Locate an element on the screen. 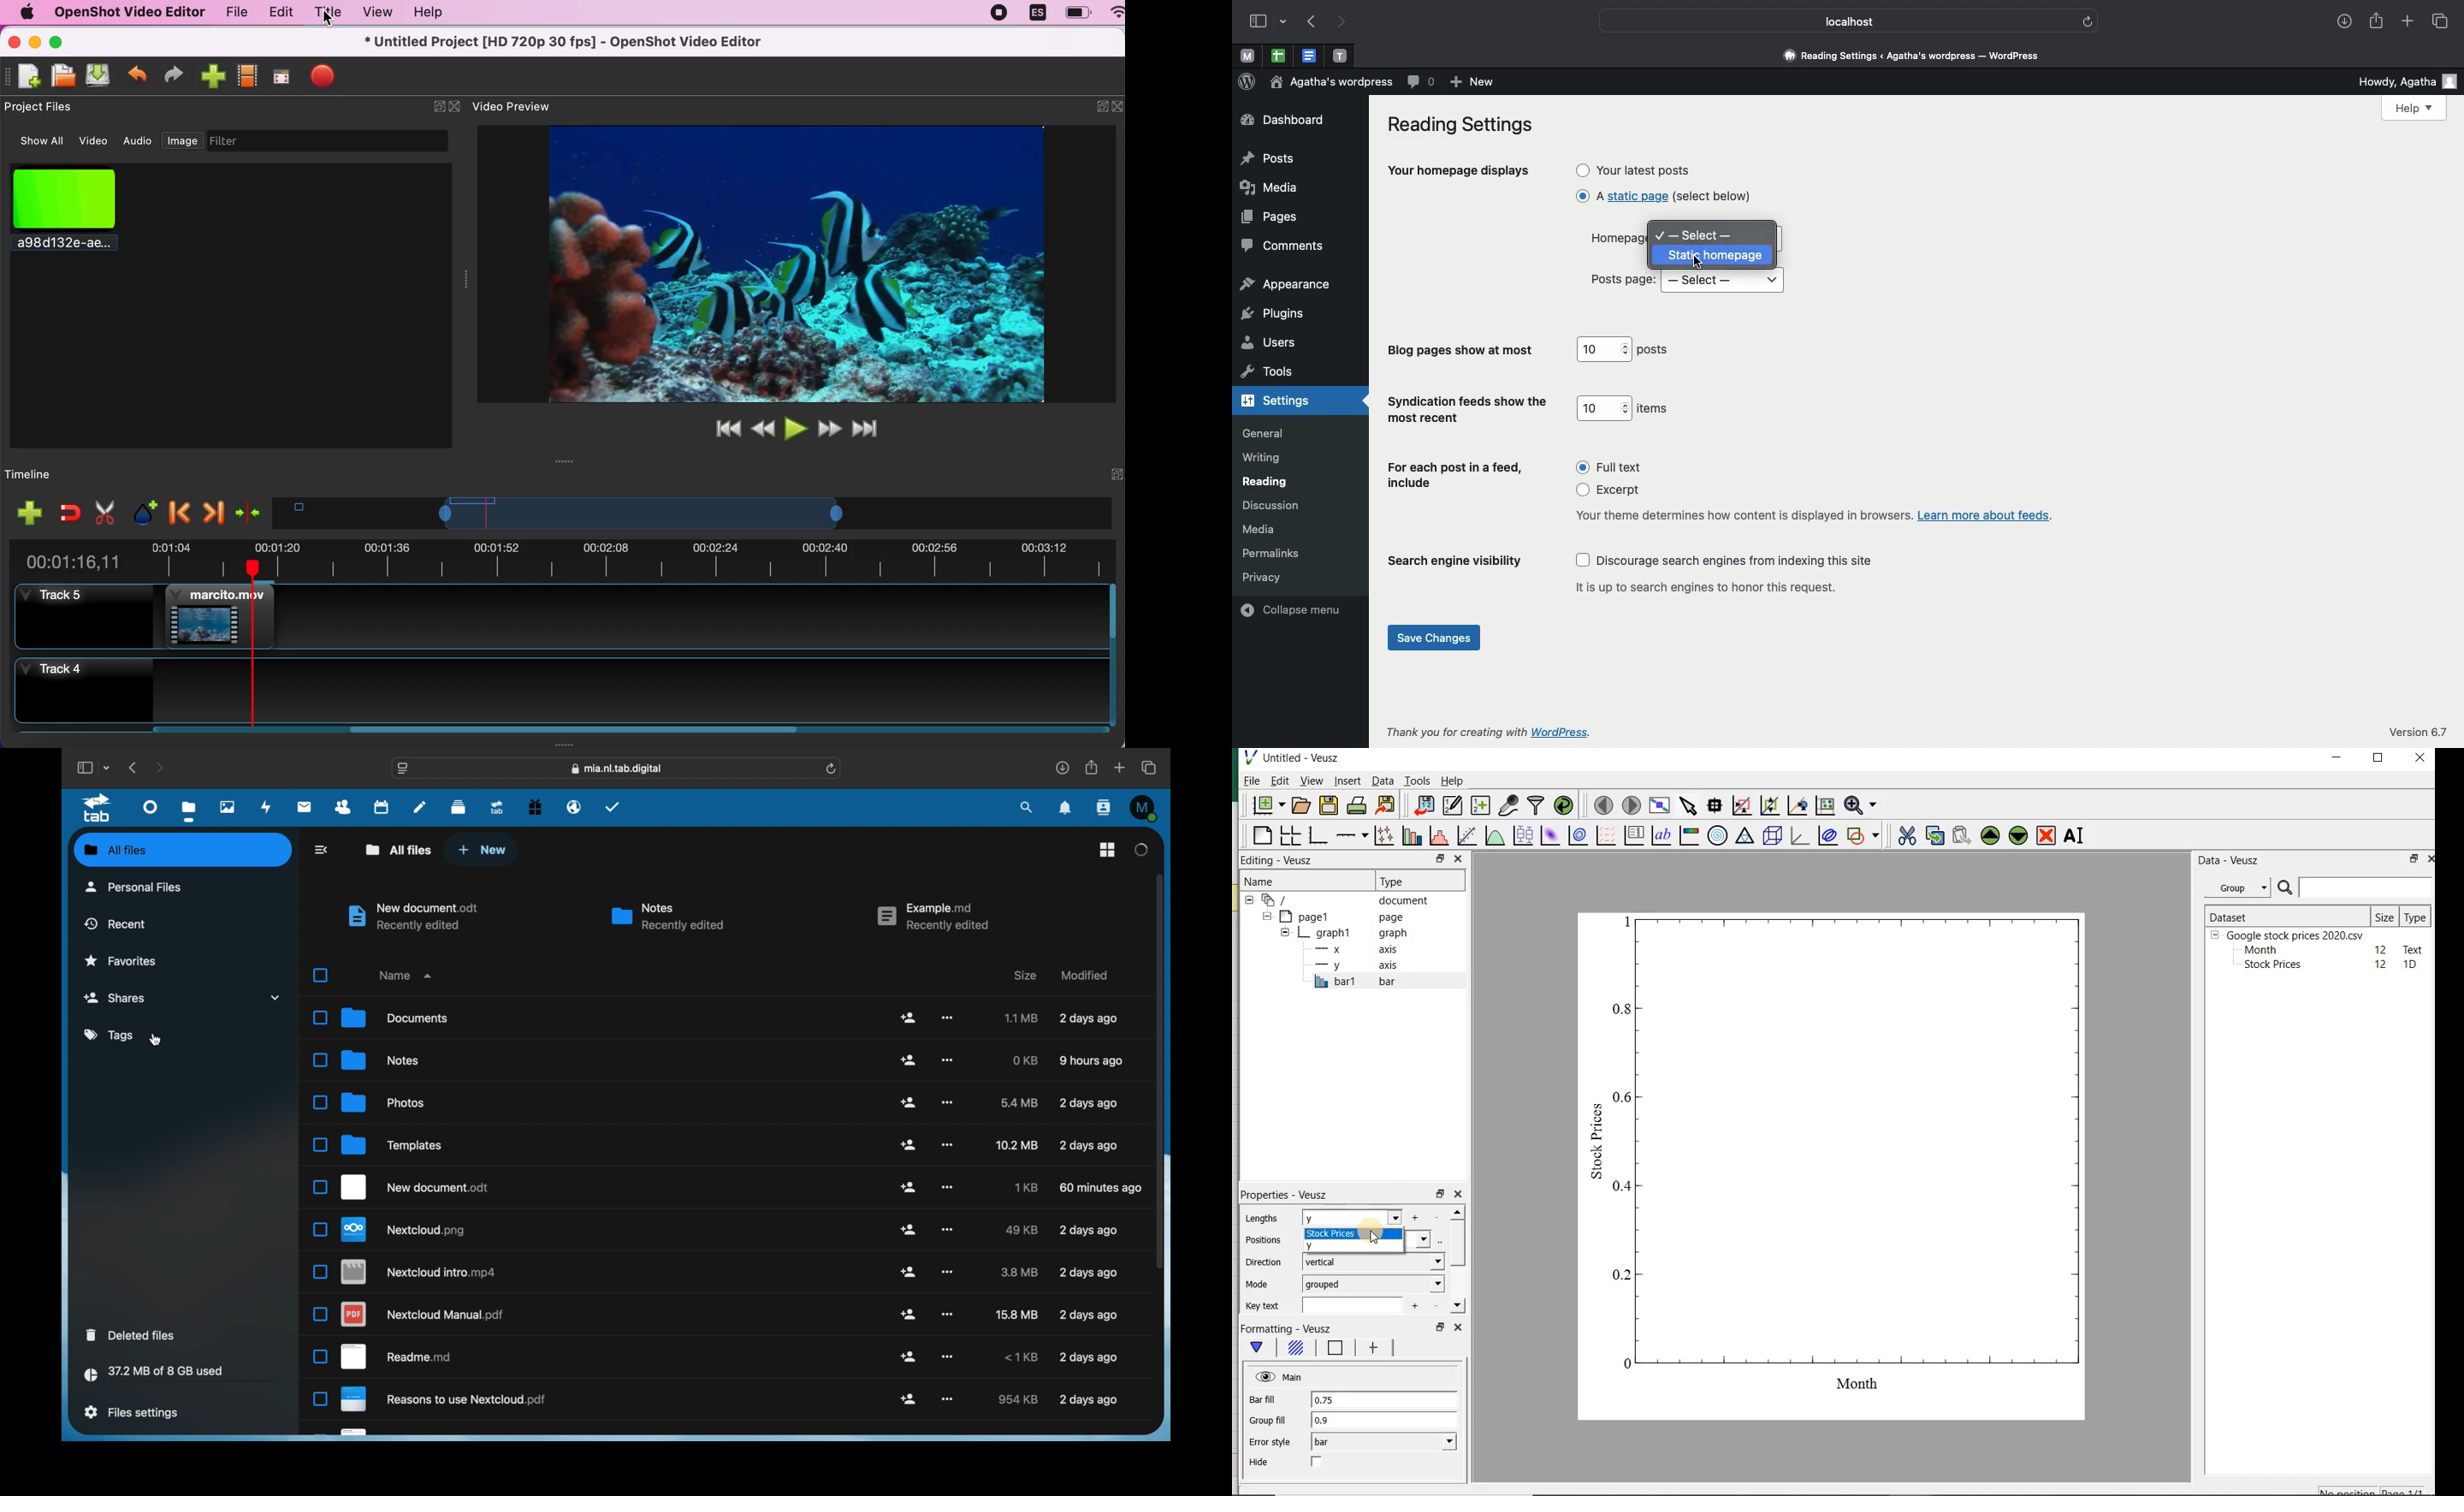 The height and width of the screenshot is (1512, 2464). redo is located at coordinates (178, 74).